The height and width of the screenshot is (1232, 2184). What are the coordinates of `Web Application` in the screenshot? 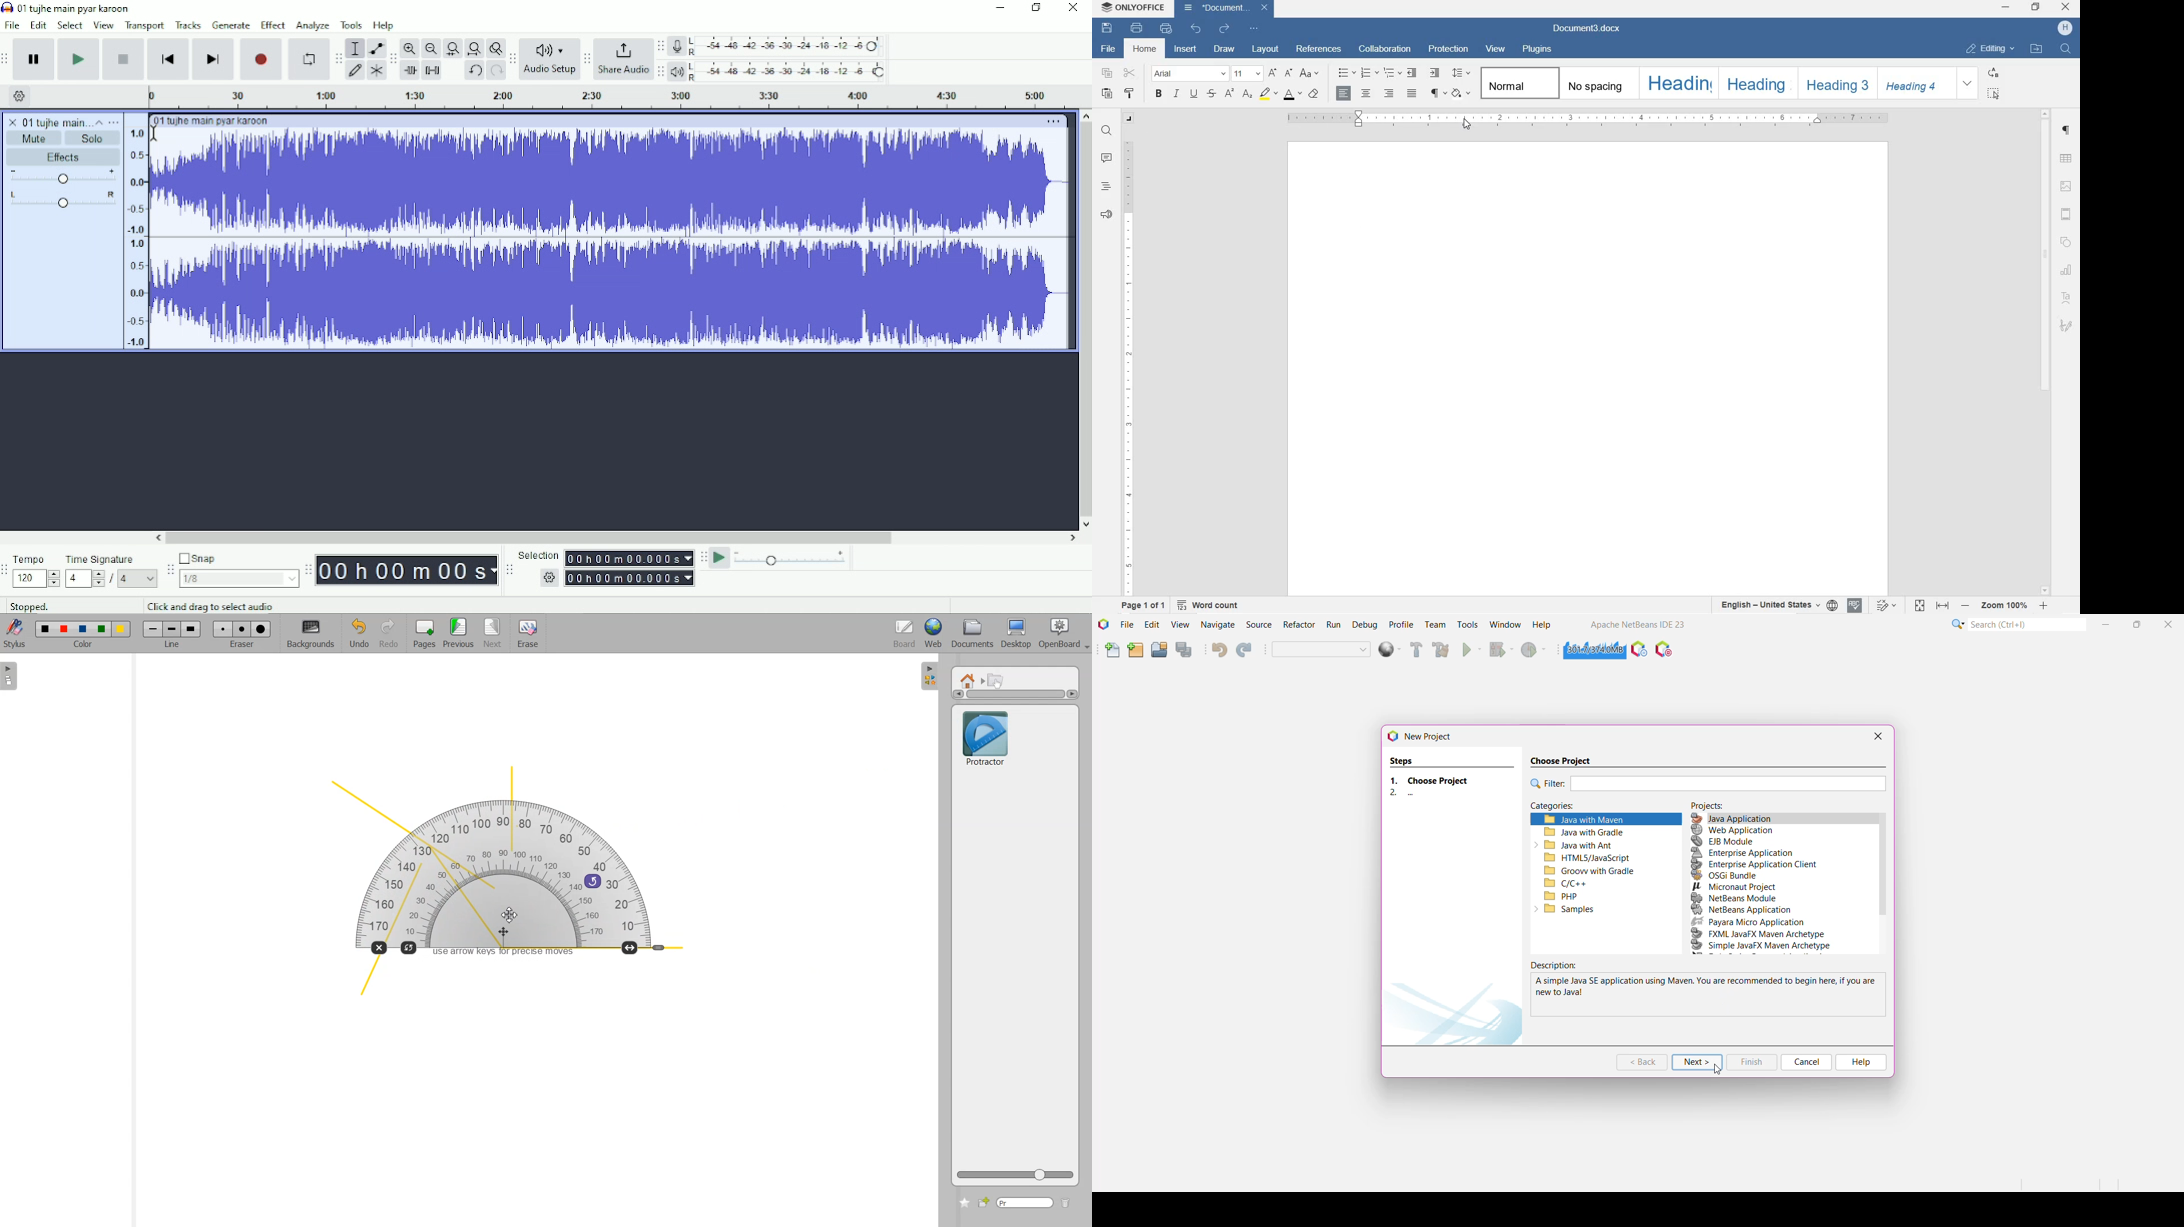 It's located at (1781, 832).